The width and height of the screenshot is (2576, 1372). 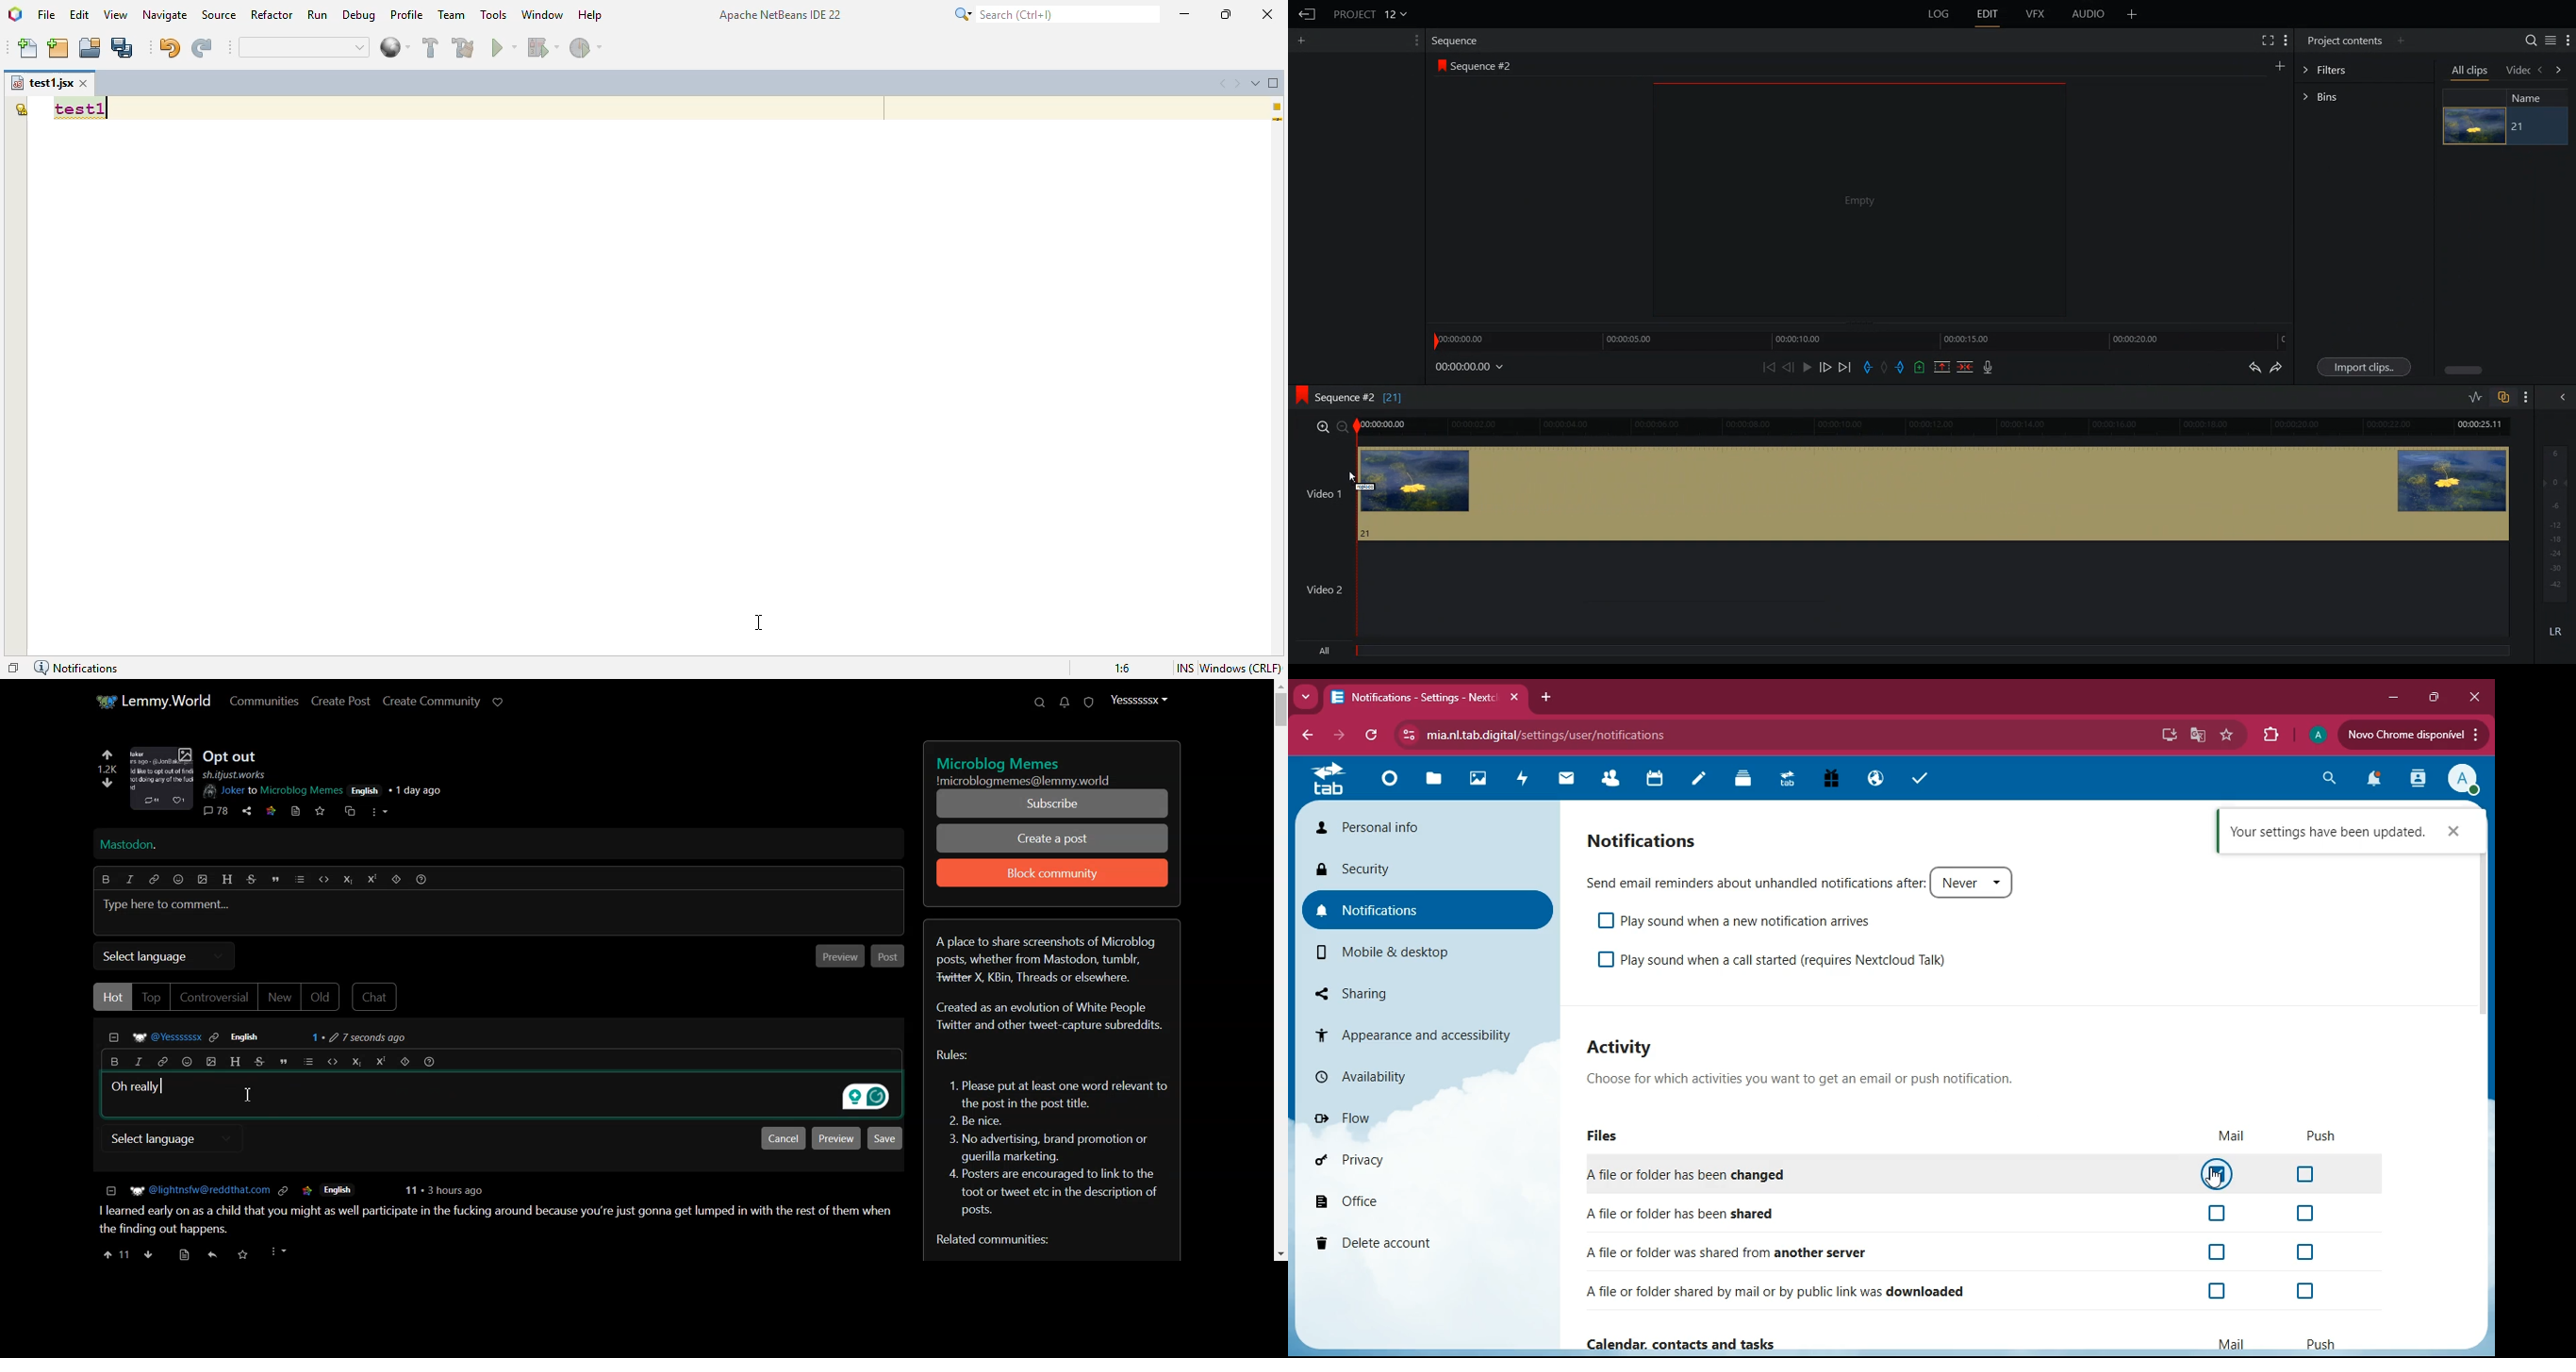 What do you see at coordinates (1305, 698) in the screenshot?
I see `more` at bounding box center [1305, 698].